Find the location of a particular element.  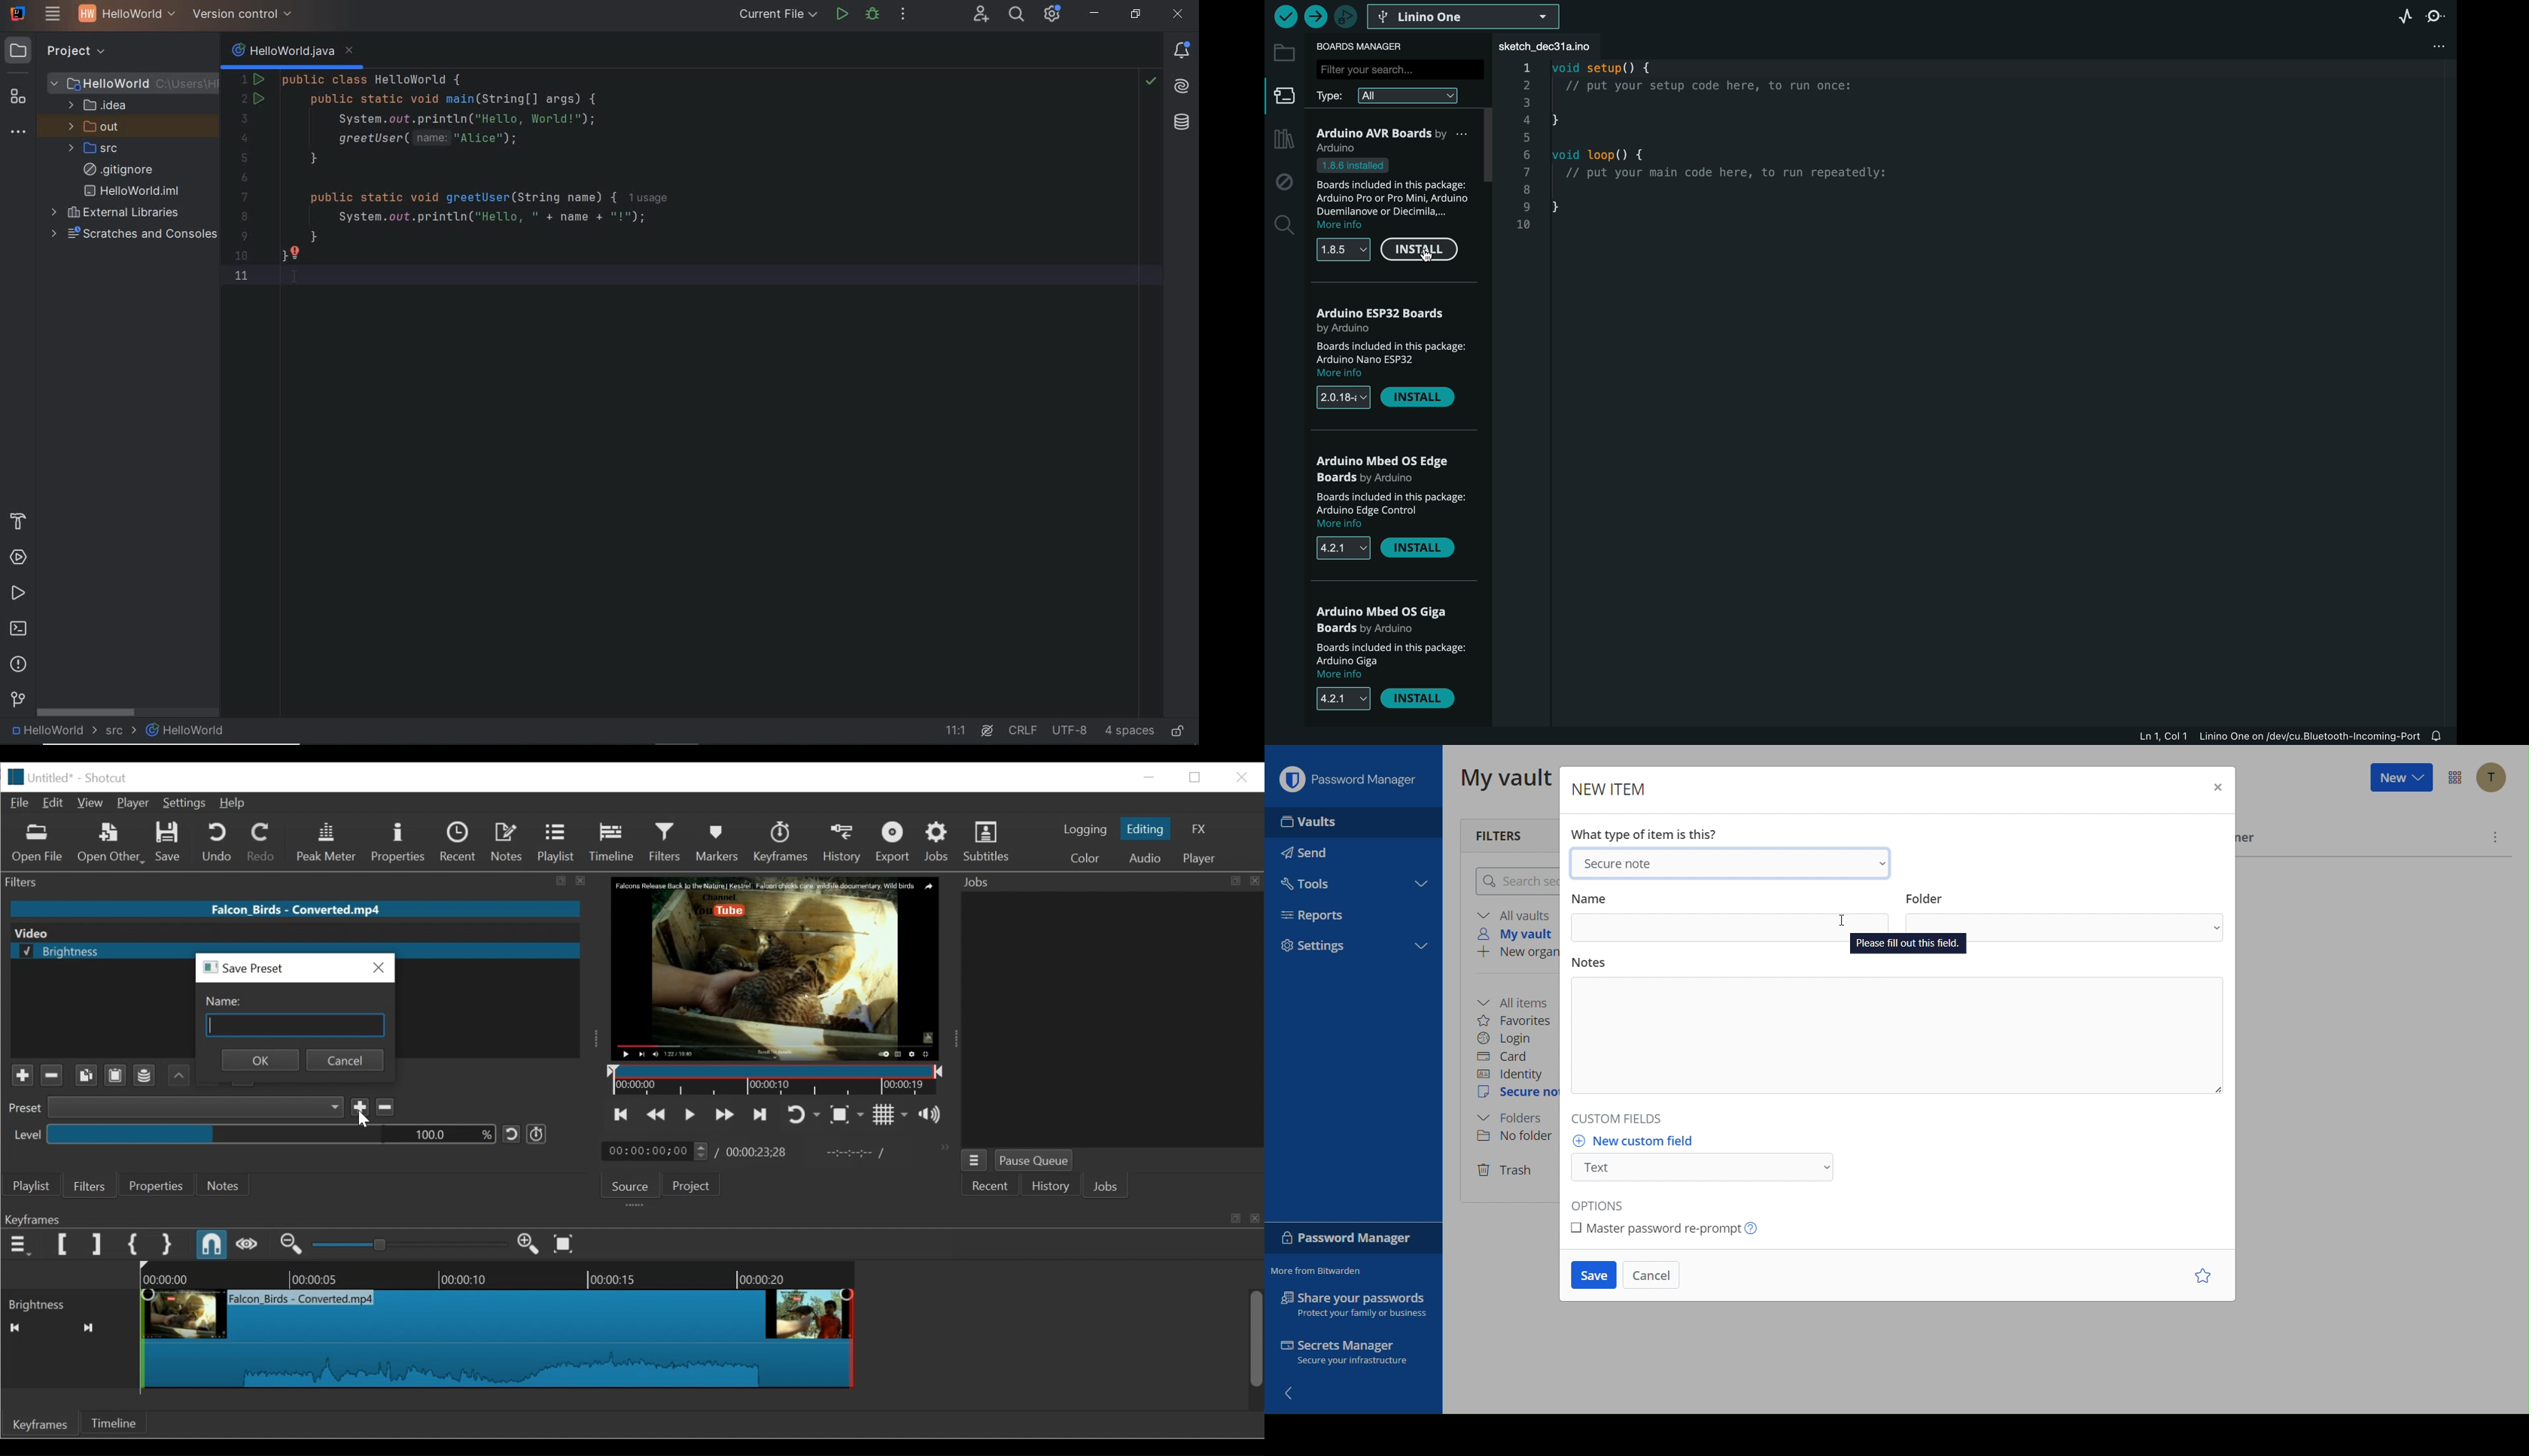

HelloWorld is located at coordinates (186, 730).